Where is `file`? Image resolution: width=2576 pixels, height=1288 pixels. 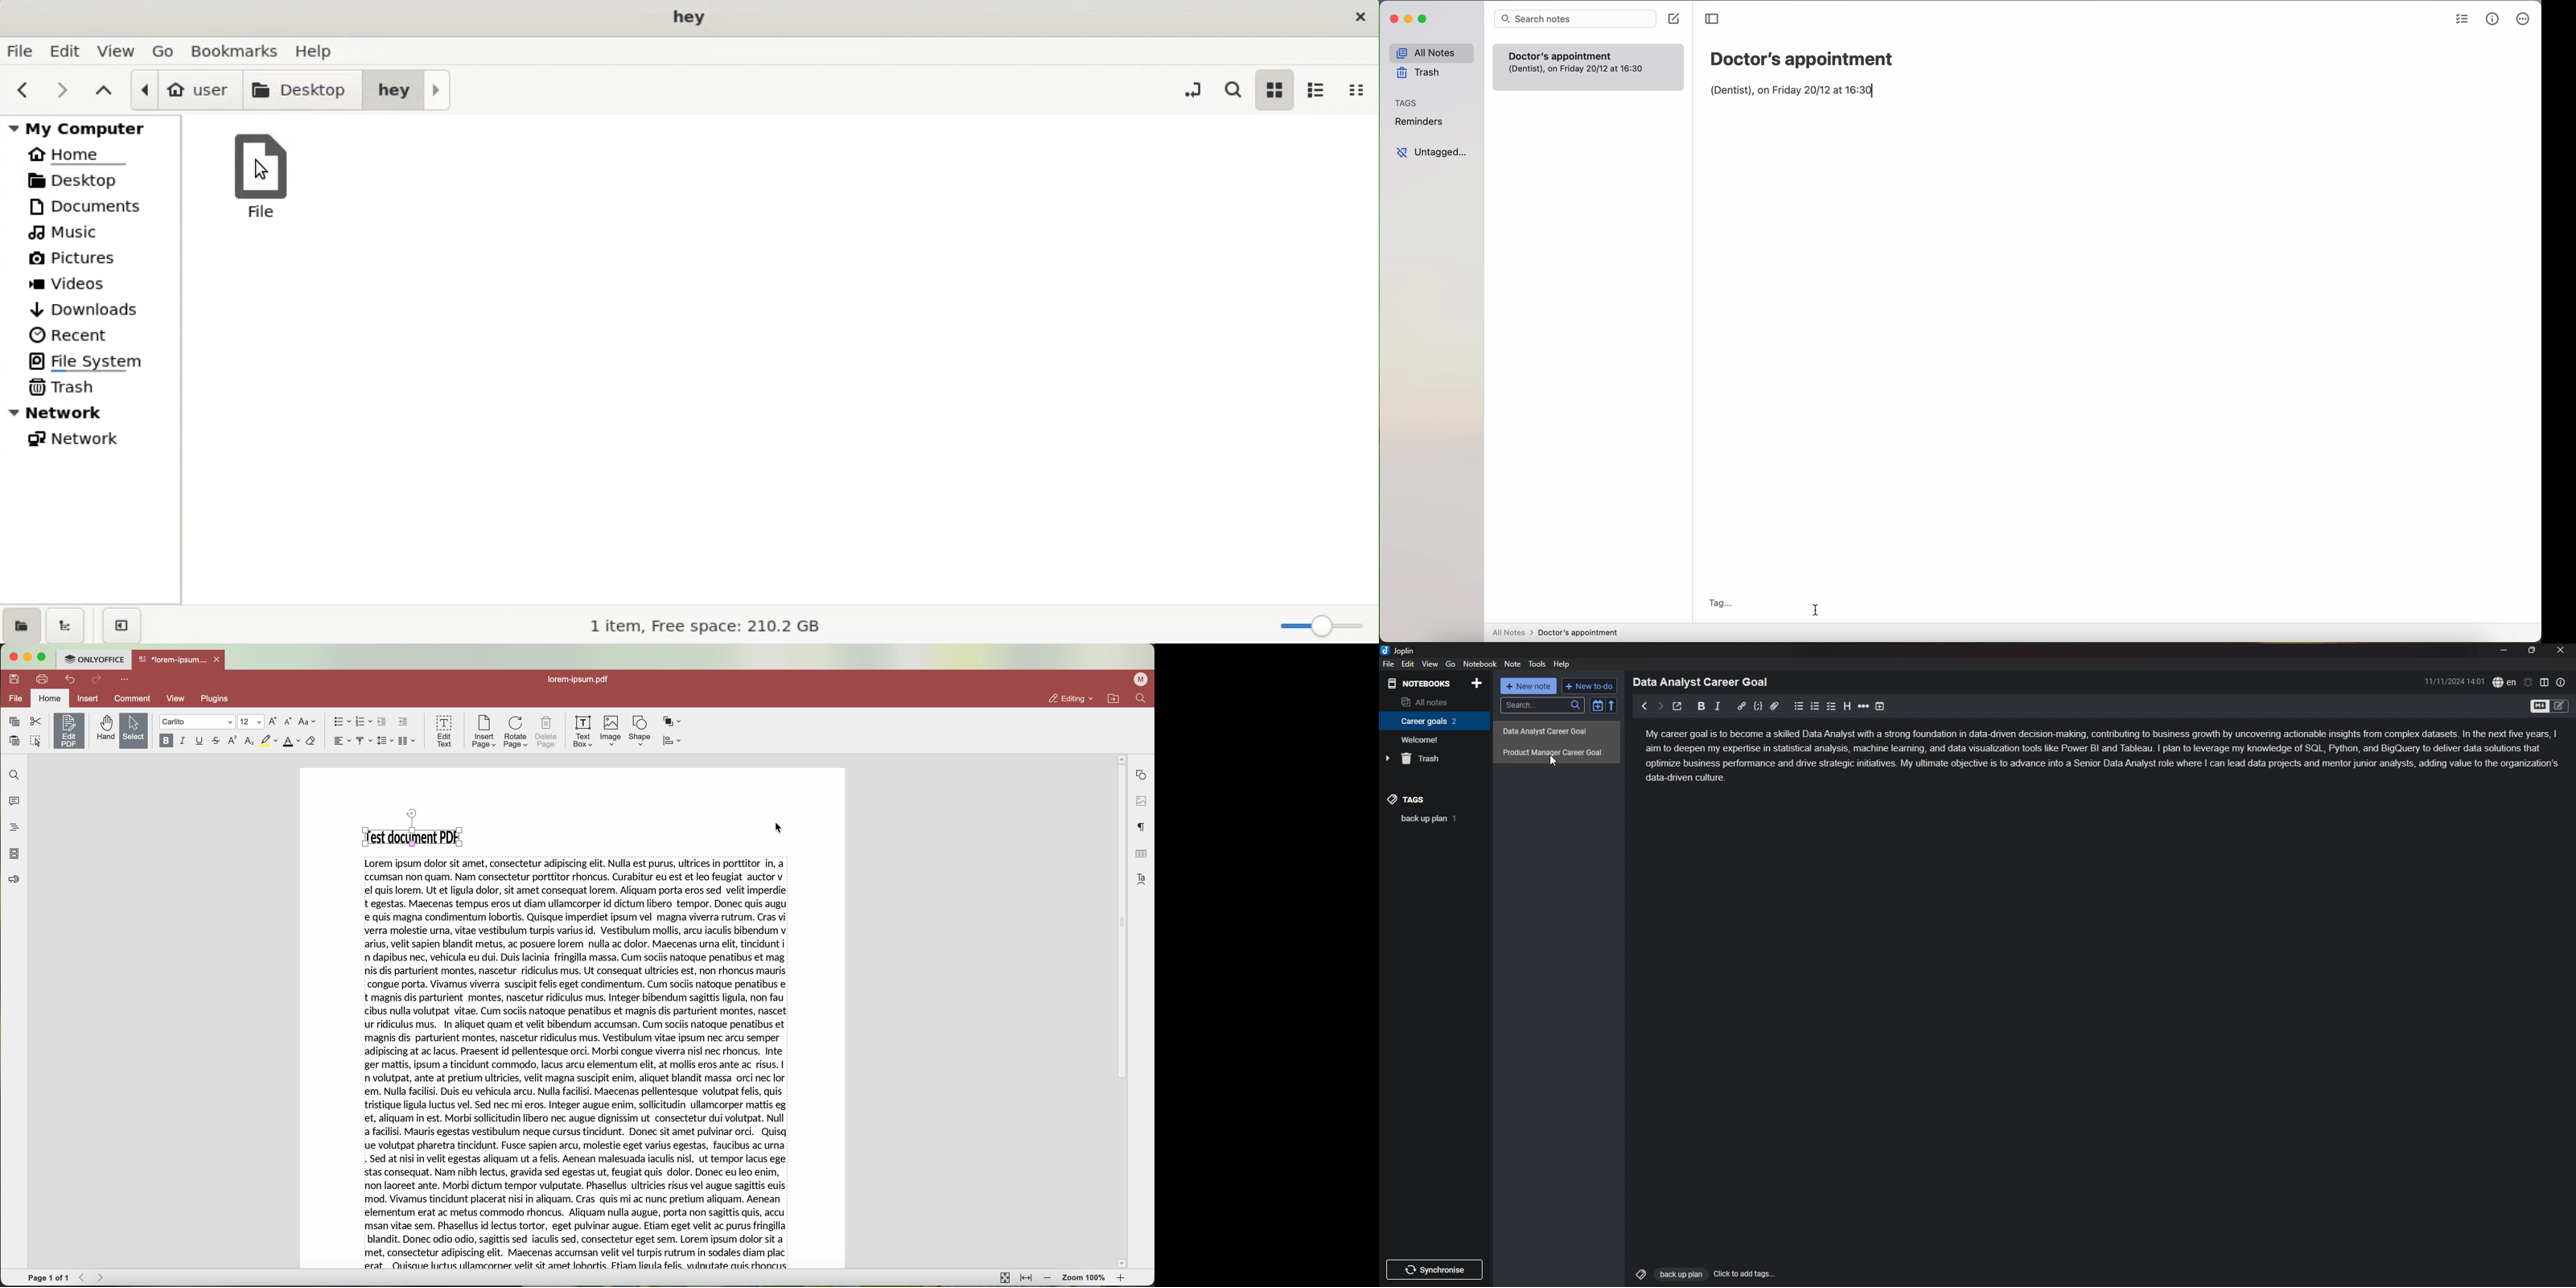 file is located at coordinates (17, 699).